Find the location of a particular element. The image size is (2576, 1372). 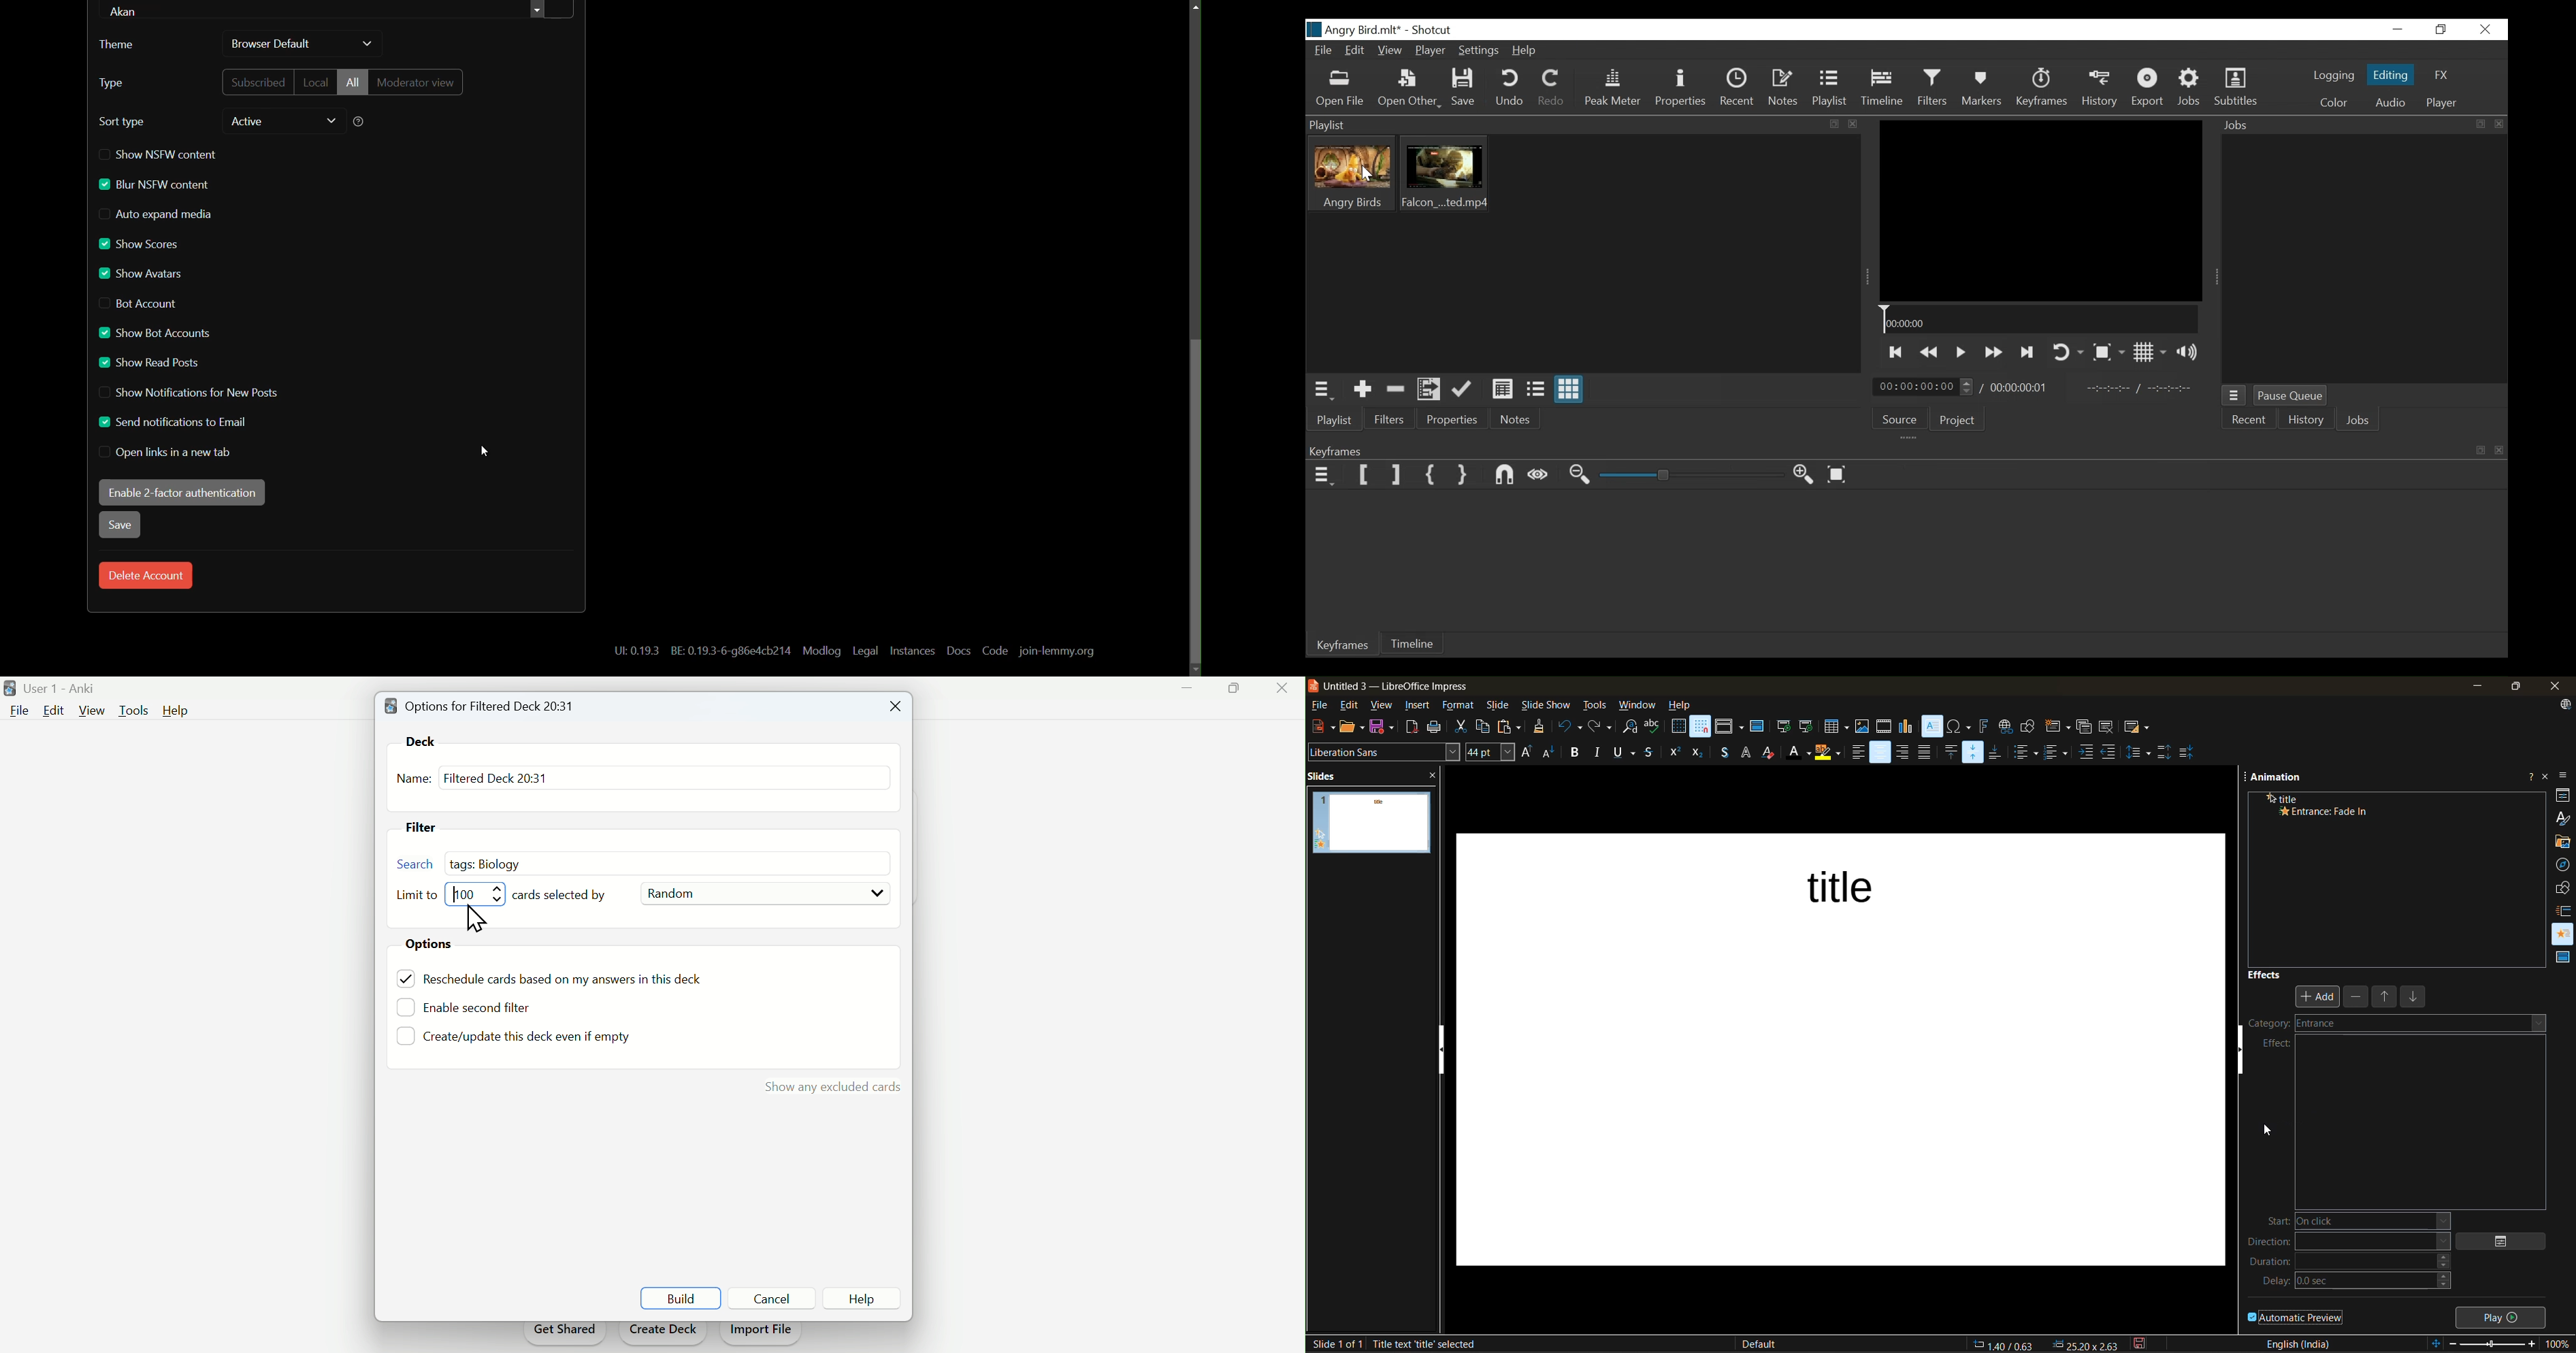

effects is located at coordinates (2265, 974).